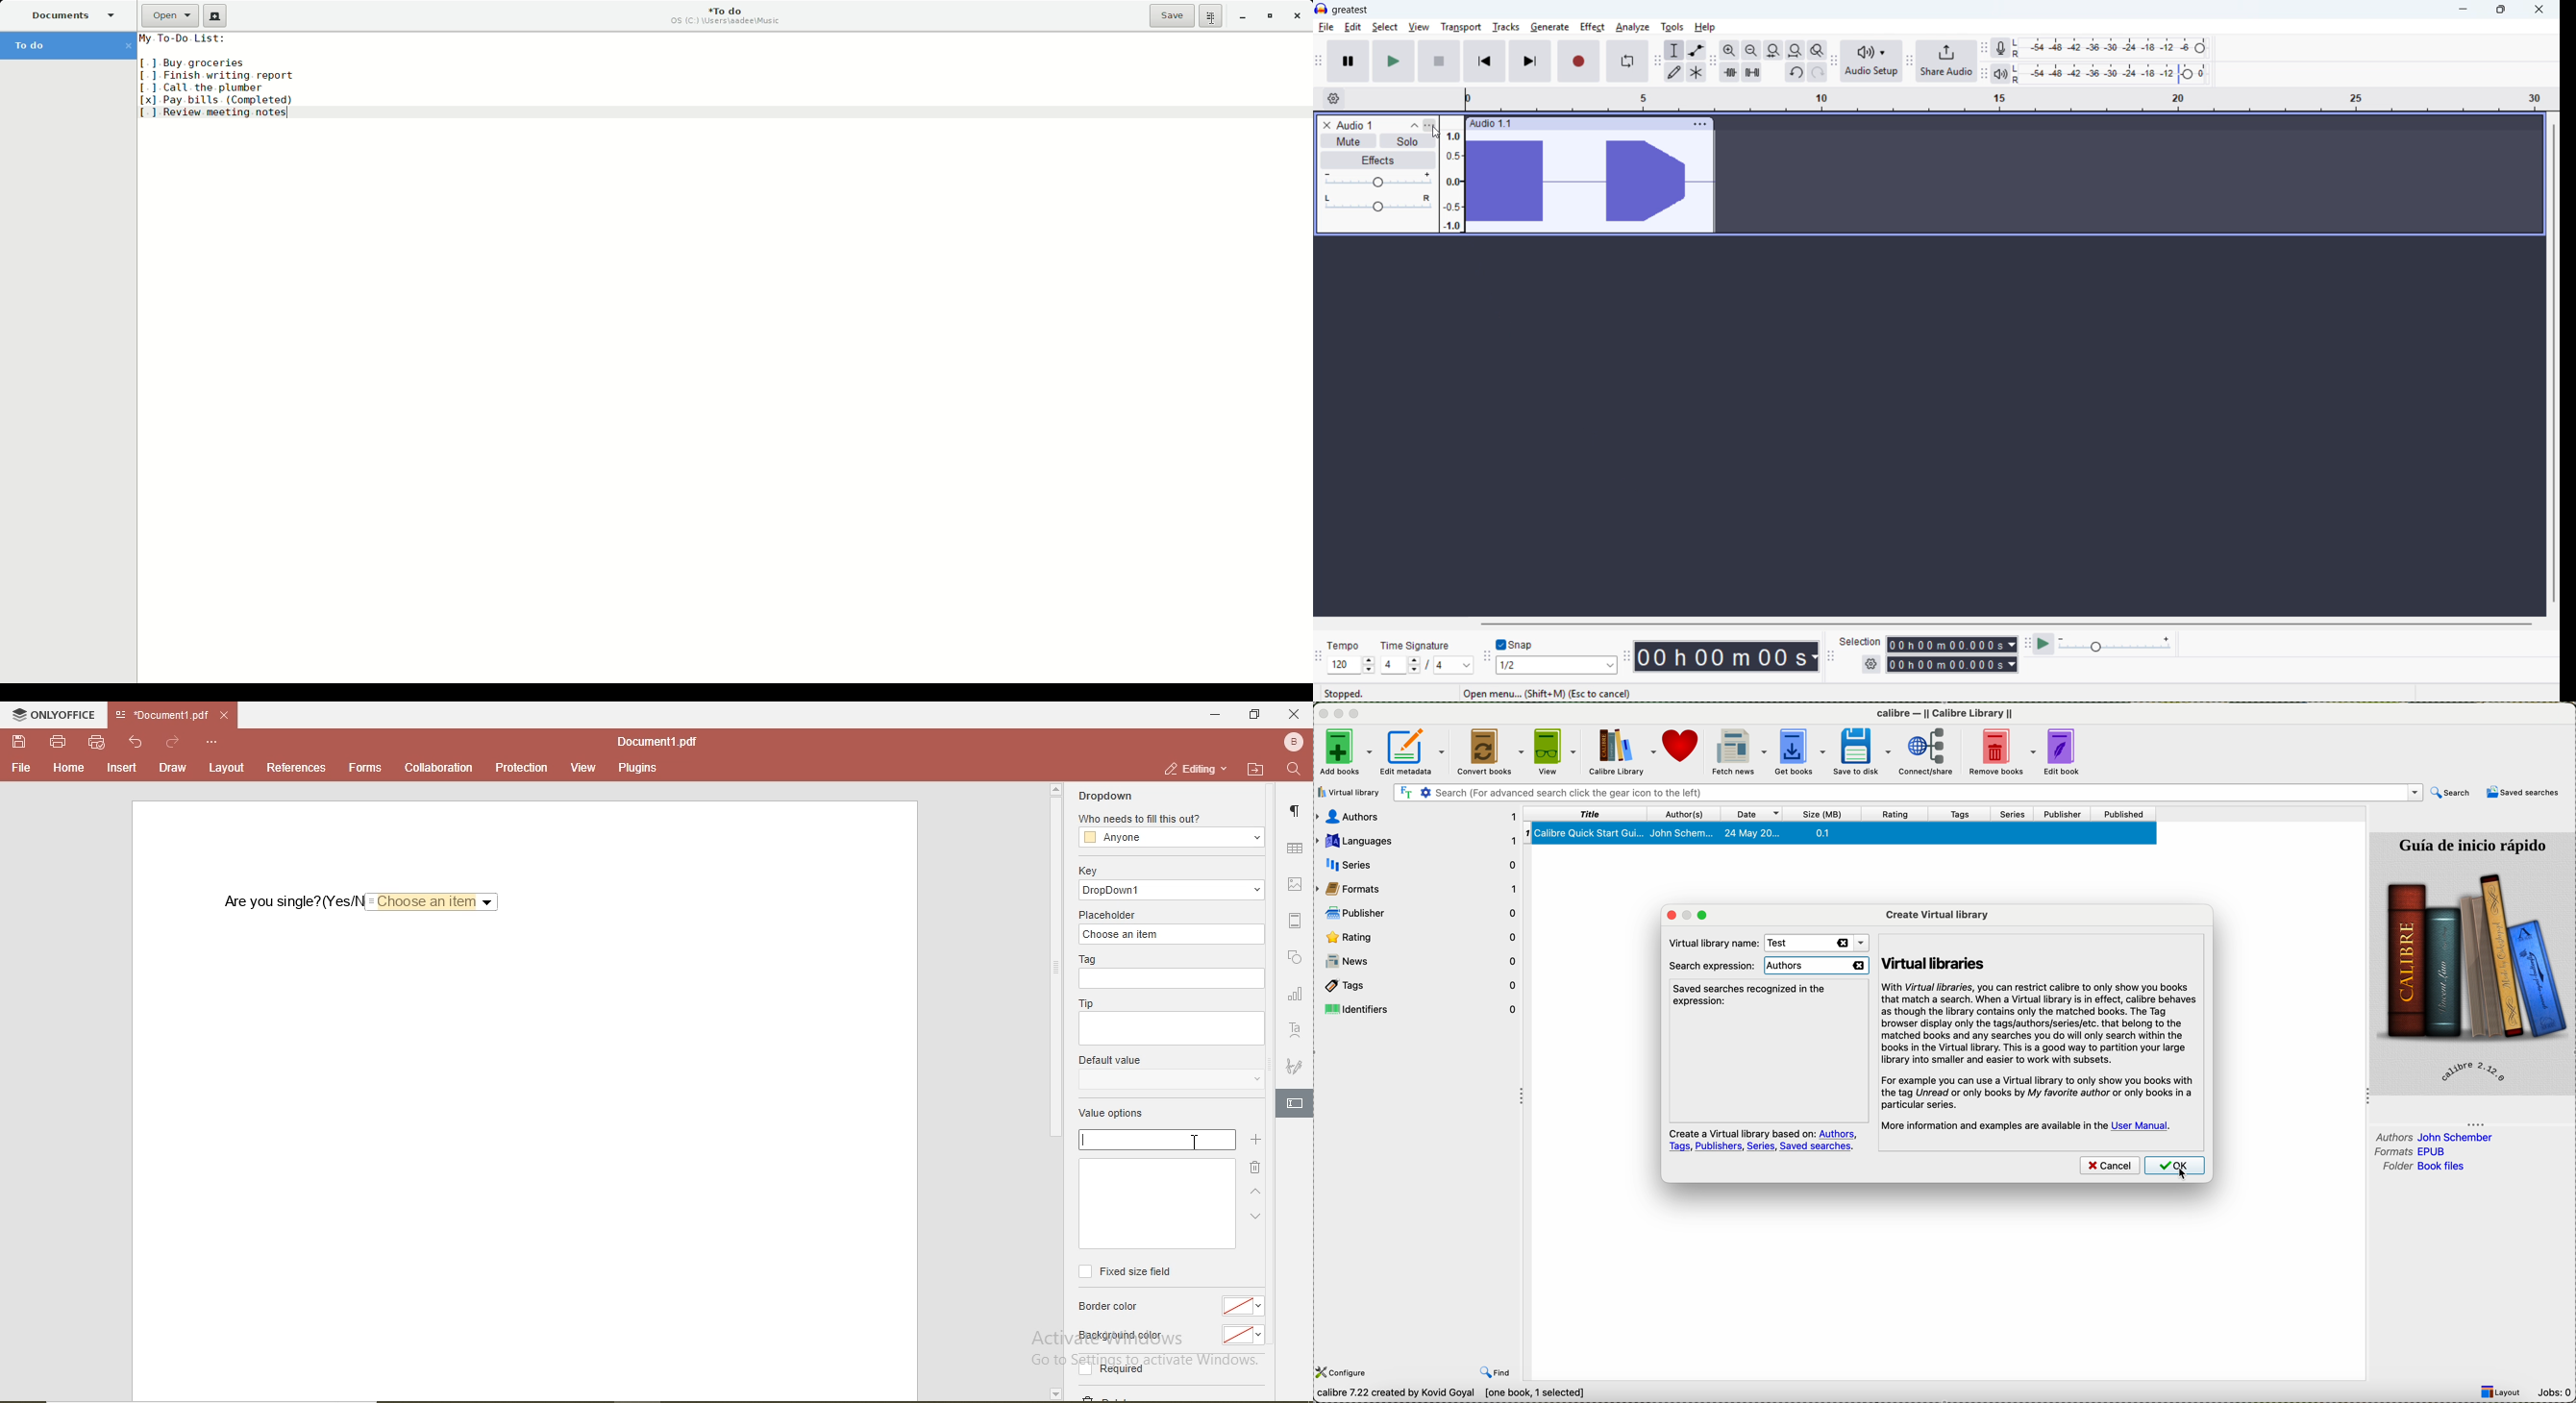 This screenshot has width=2576, height=1428. I want to click on view, so click(1557, 753).